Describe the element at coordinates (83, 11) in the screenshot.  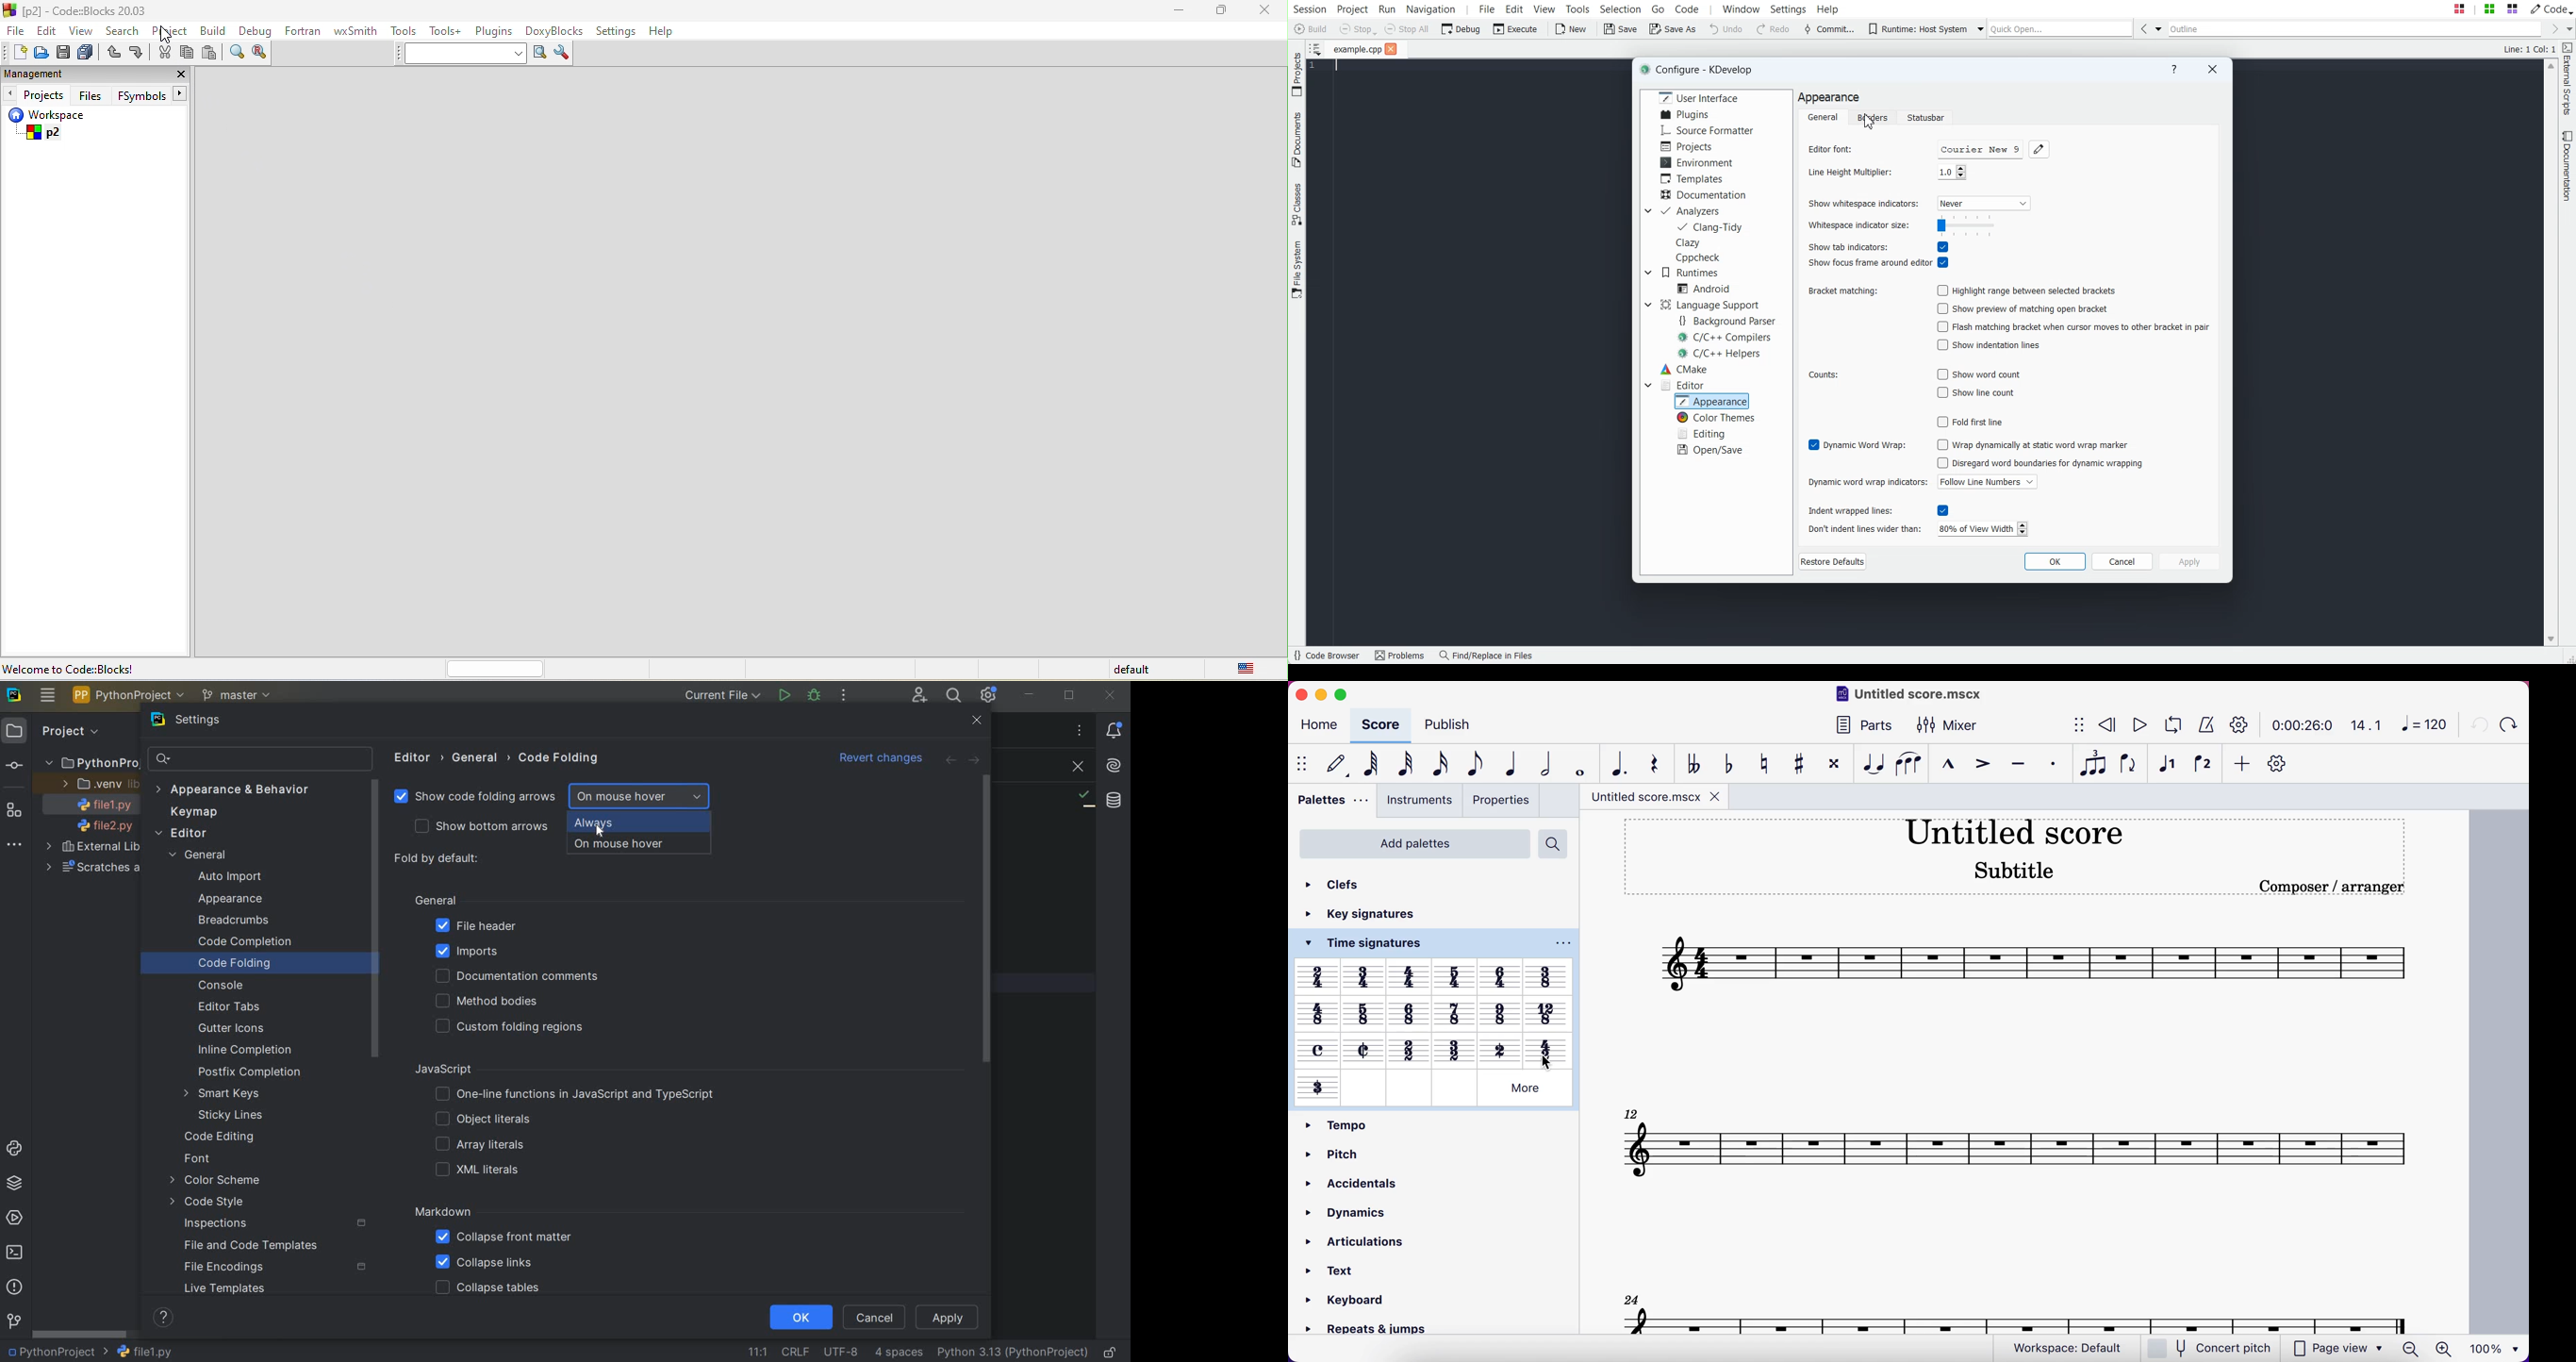
I see `[p2] - Code=Blocks 20.03` at that location.